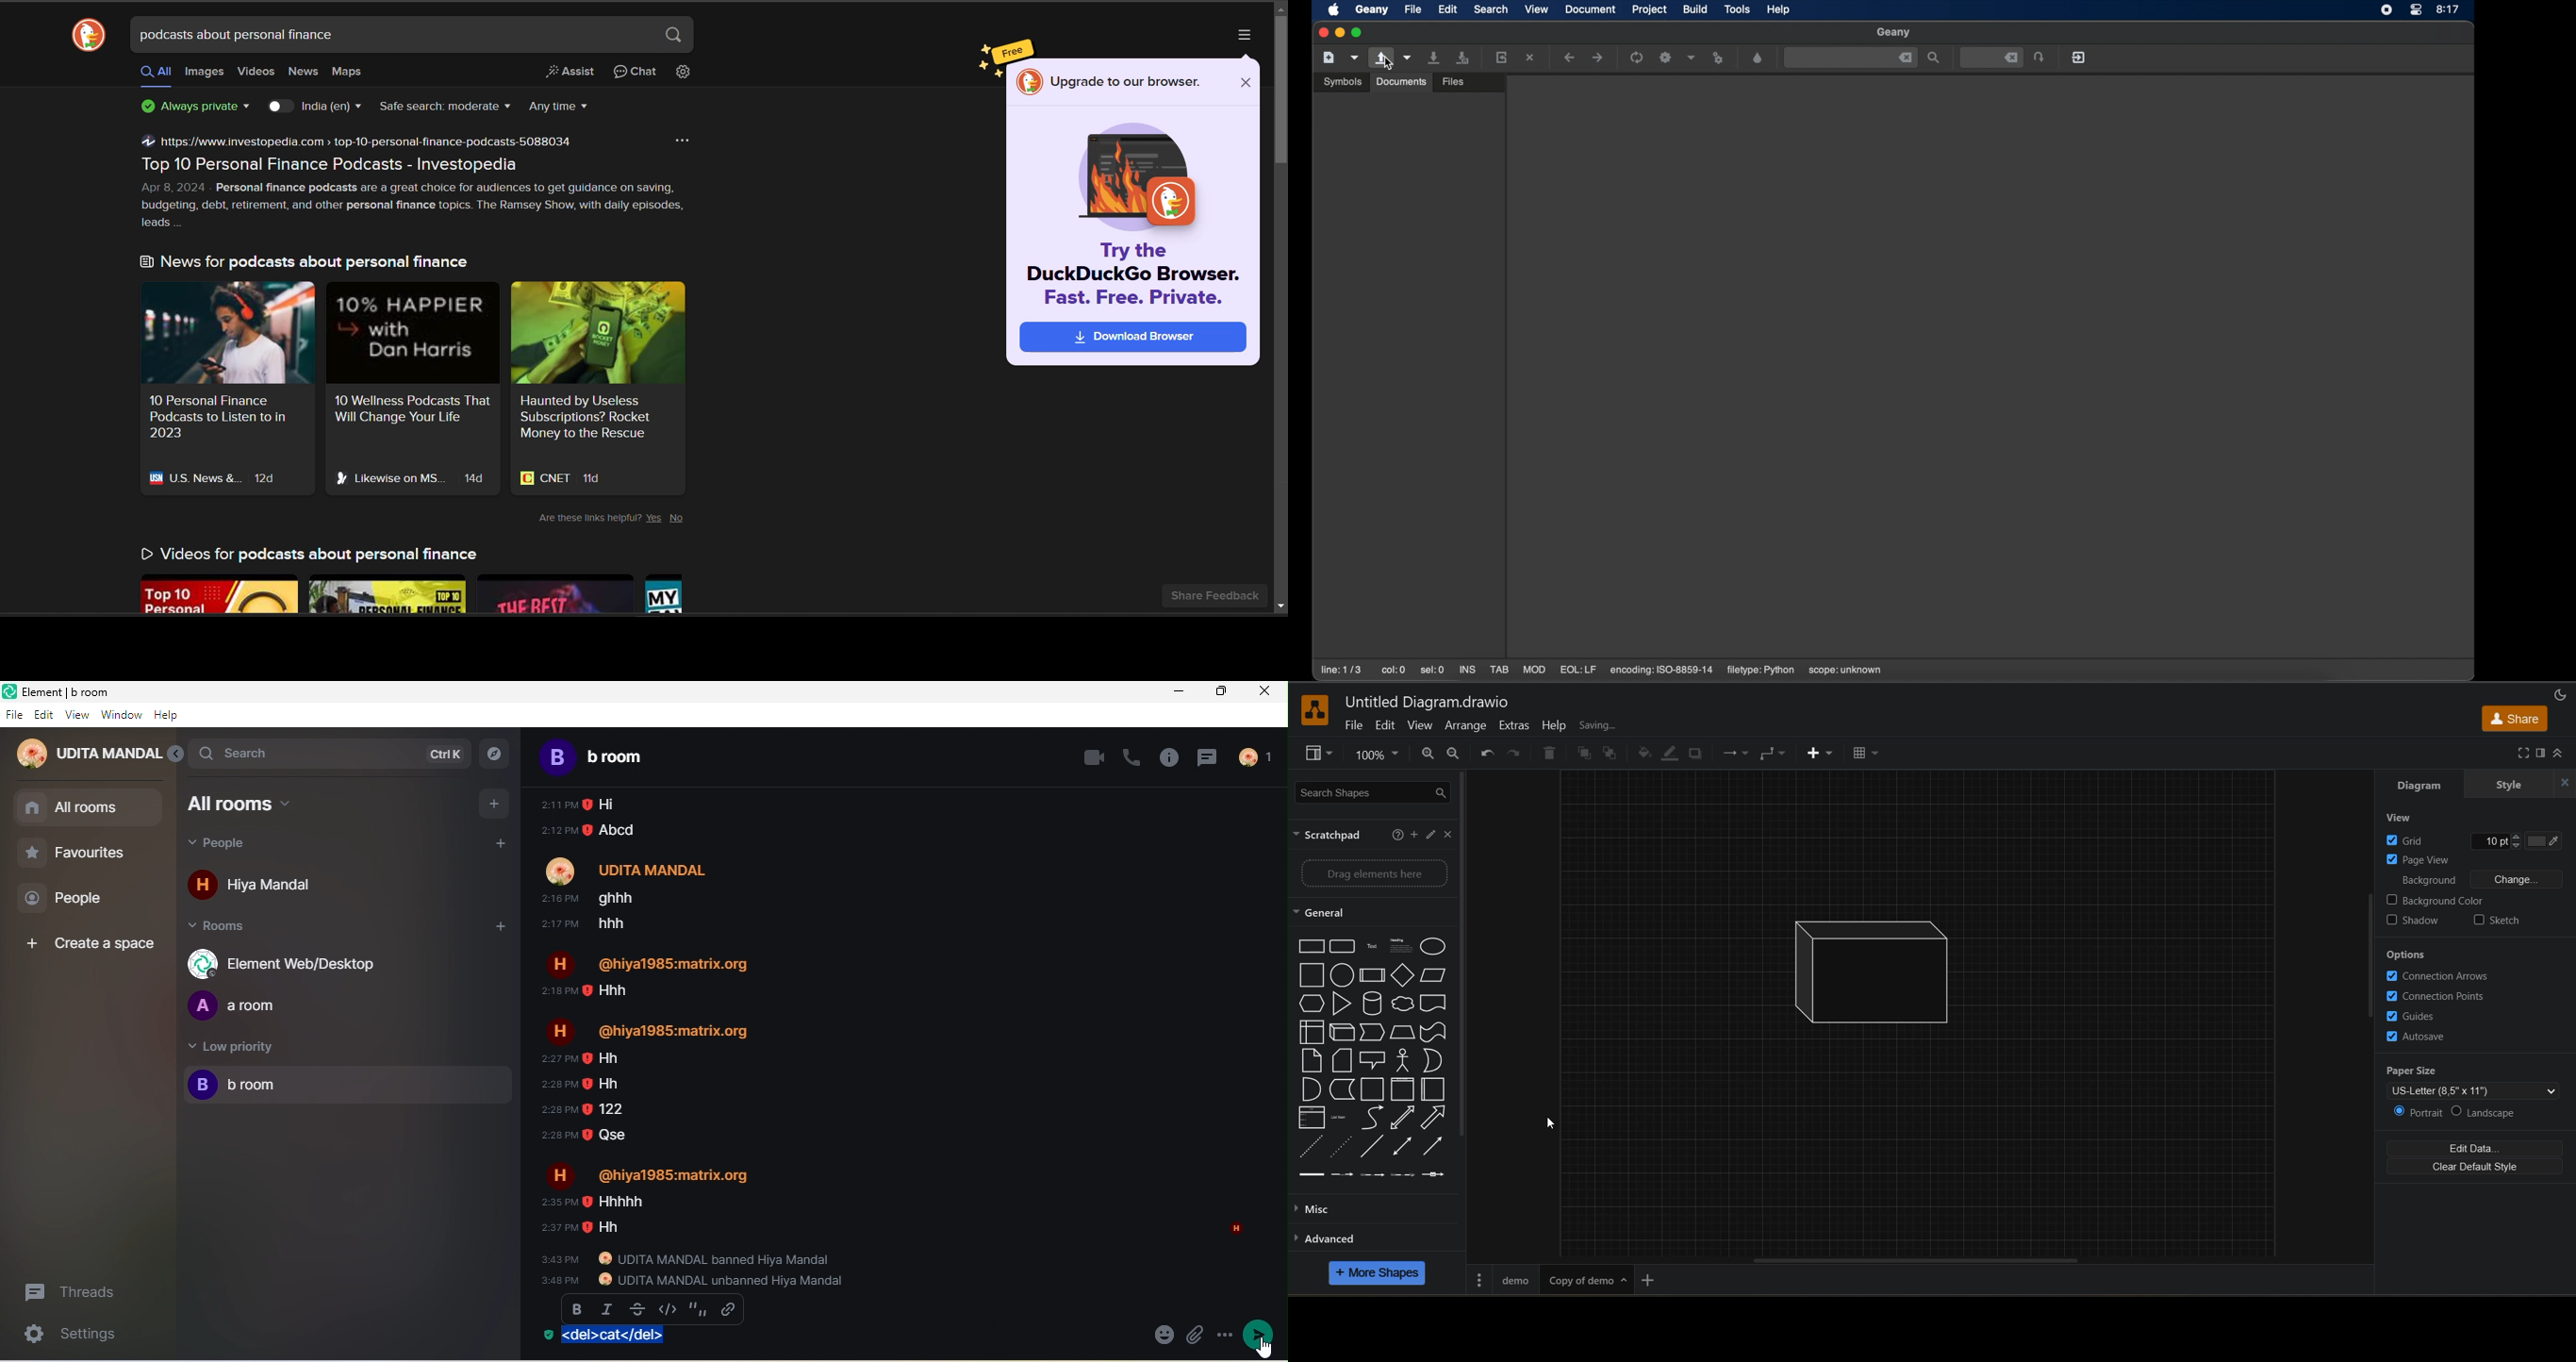  Describe the element at coordinates (700, 1309) in the screenshot. I see `quote` at that location.